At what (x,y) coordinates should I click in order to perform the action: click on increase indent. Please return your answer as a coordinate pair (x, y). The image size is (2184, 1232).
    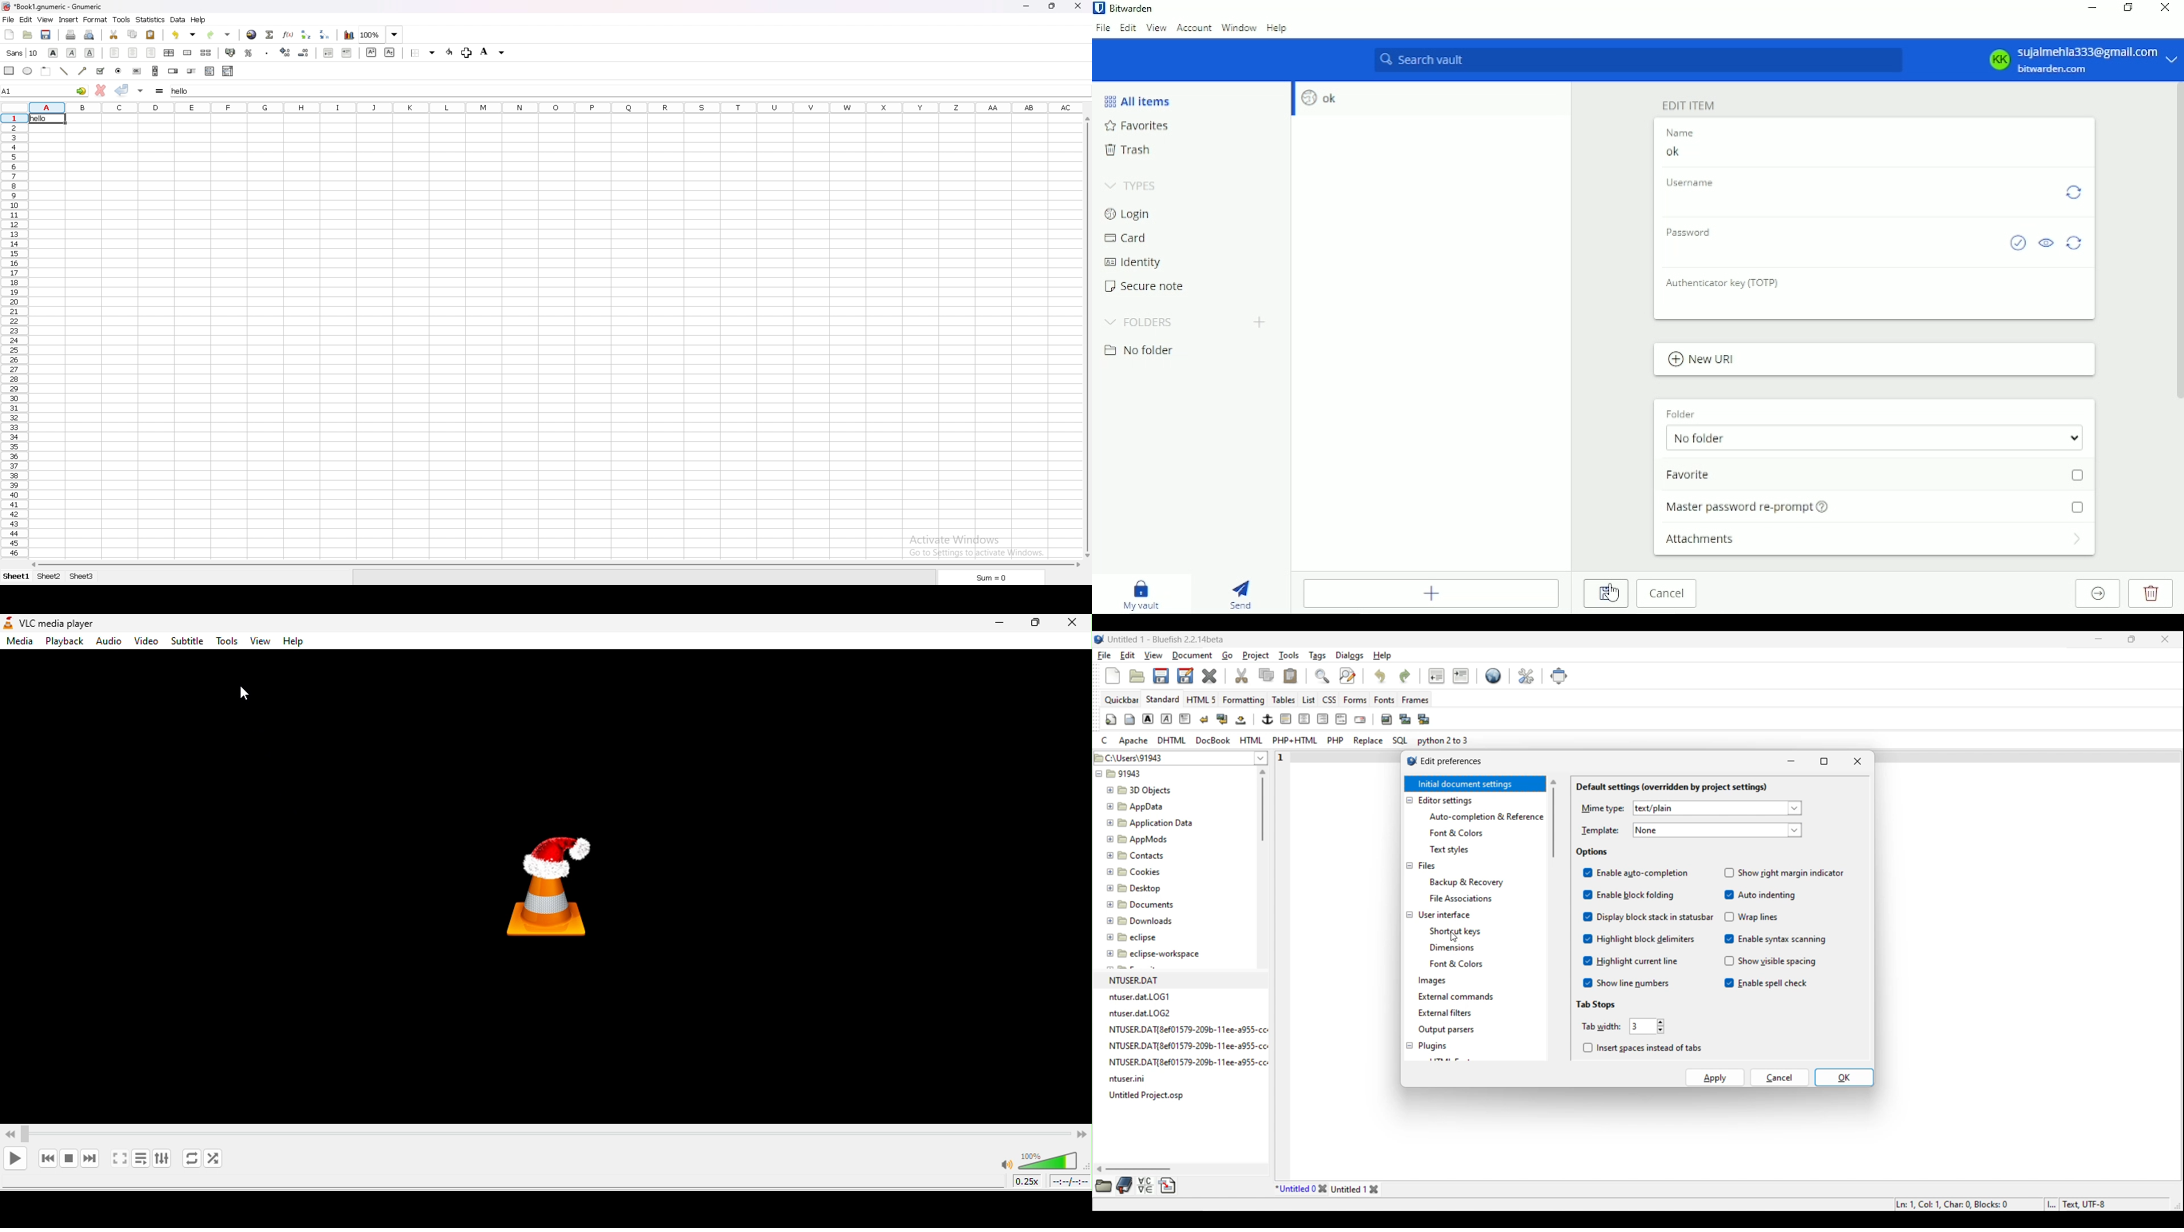
    Looking at the image, I should click on (347, 52).